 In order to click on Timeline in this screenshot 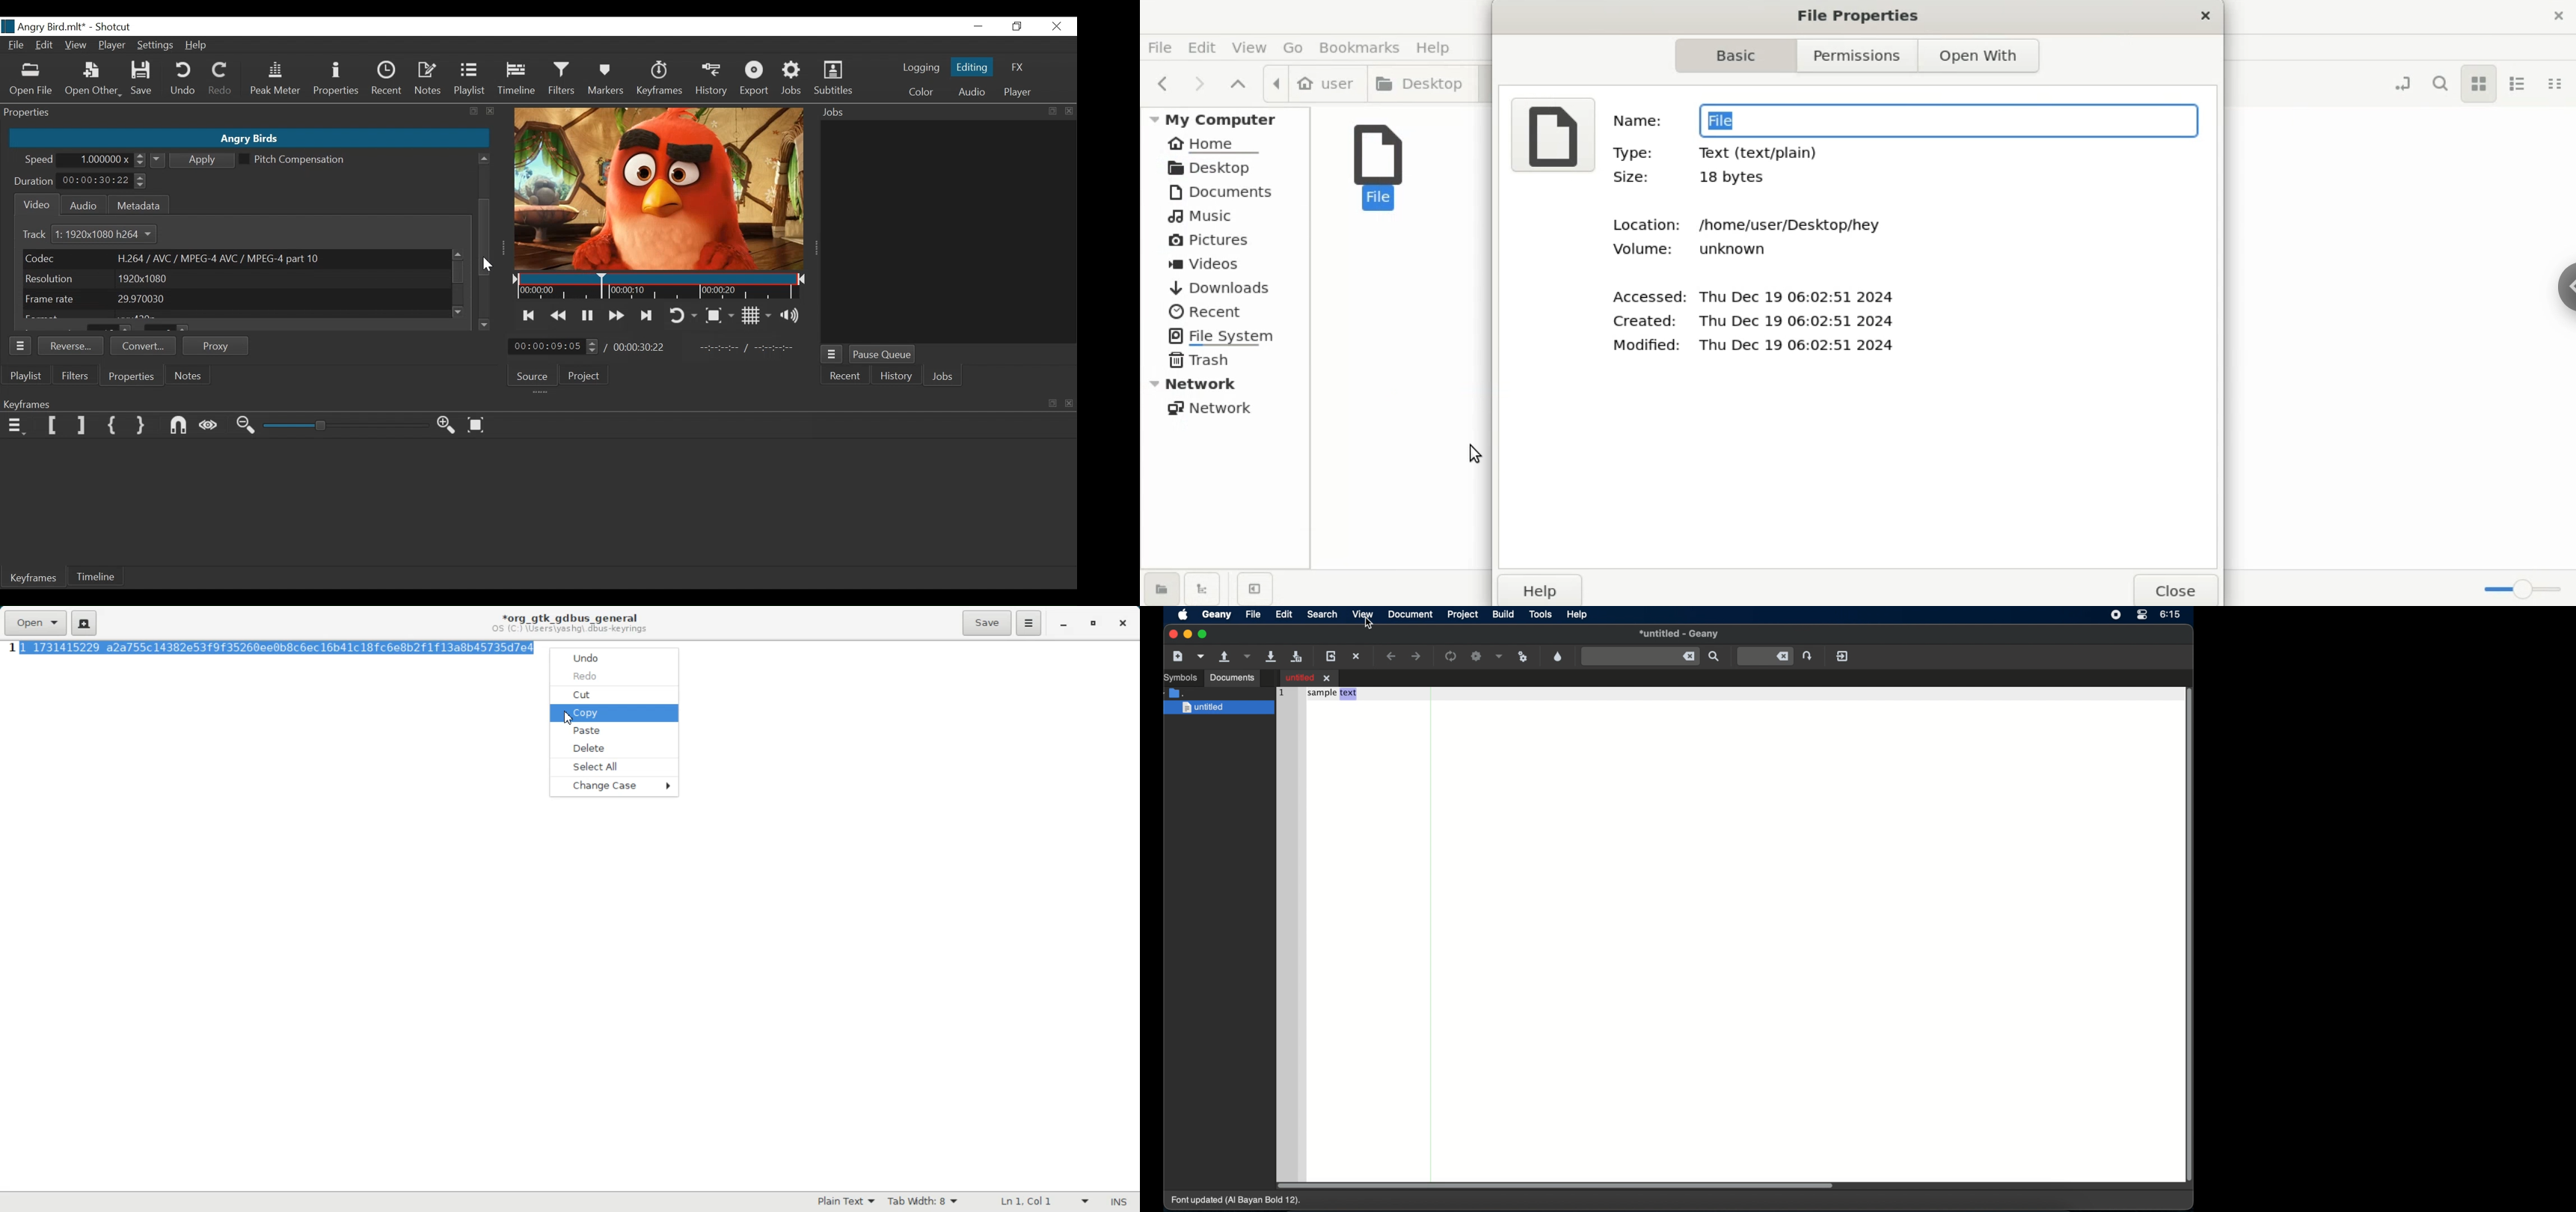, I will do `click(516, 81)`.